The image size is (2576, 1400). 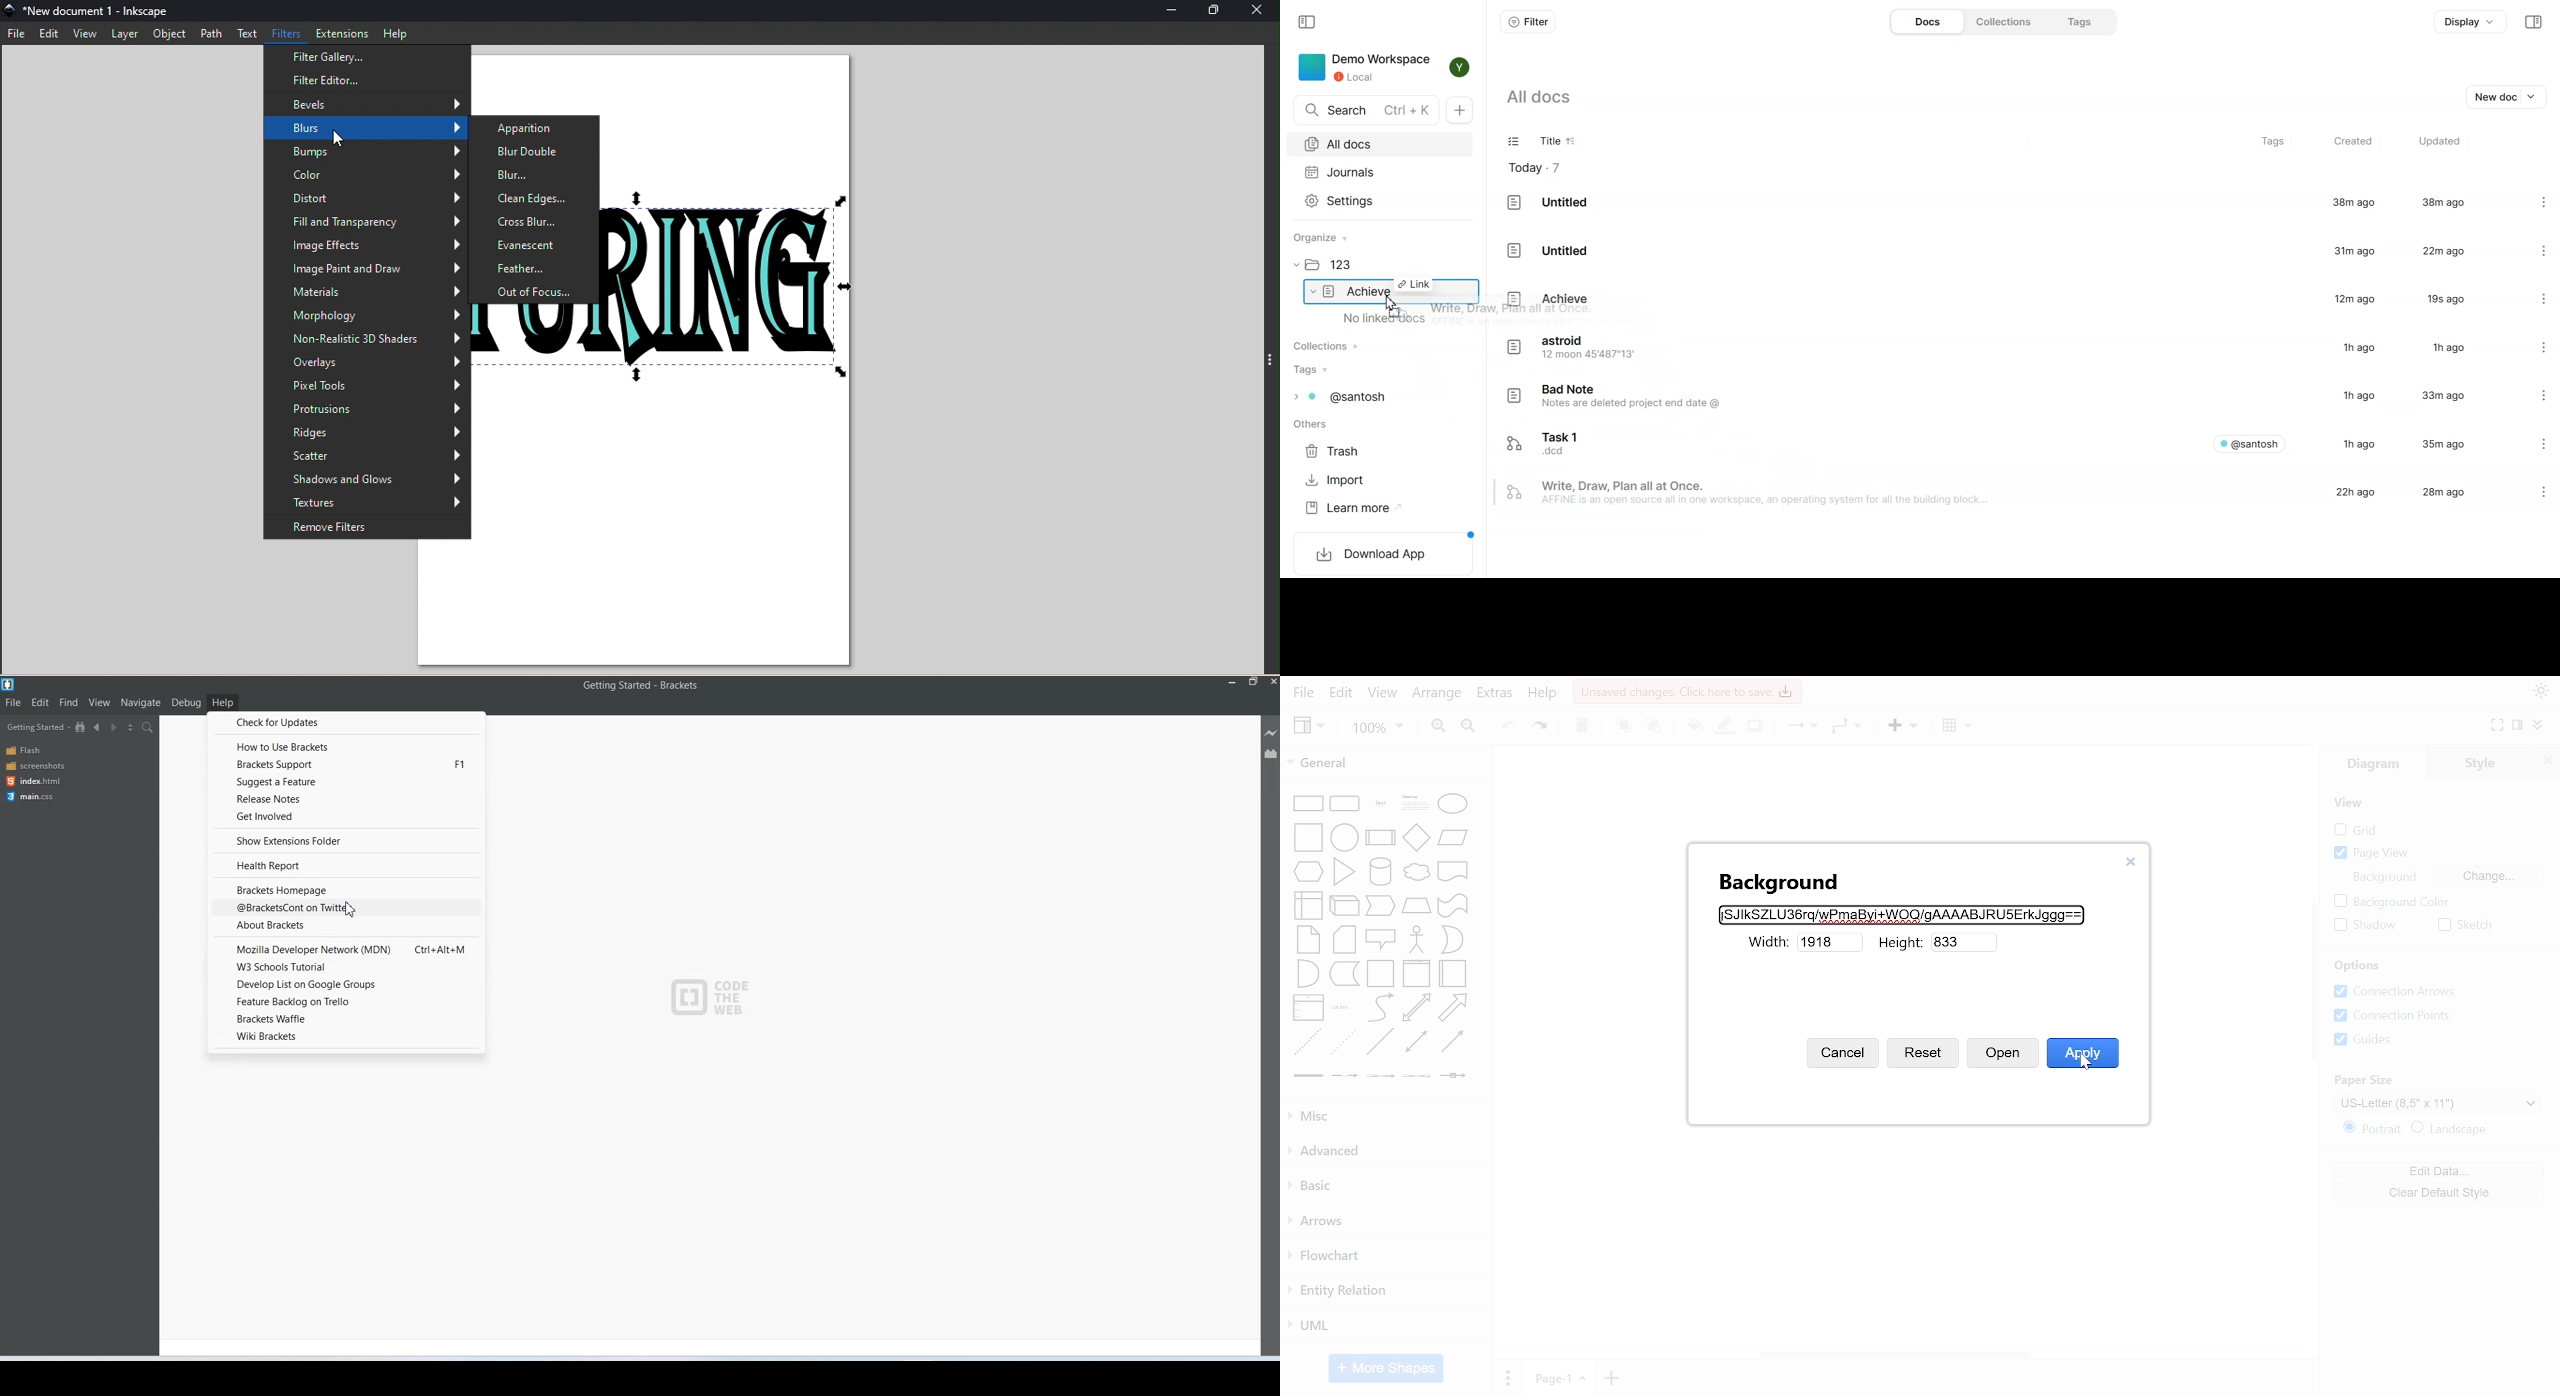 What do you see at coordinates (69, 703) in the screenshot?
I see `Find` at bounding box center [69, 703].